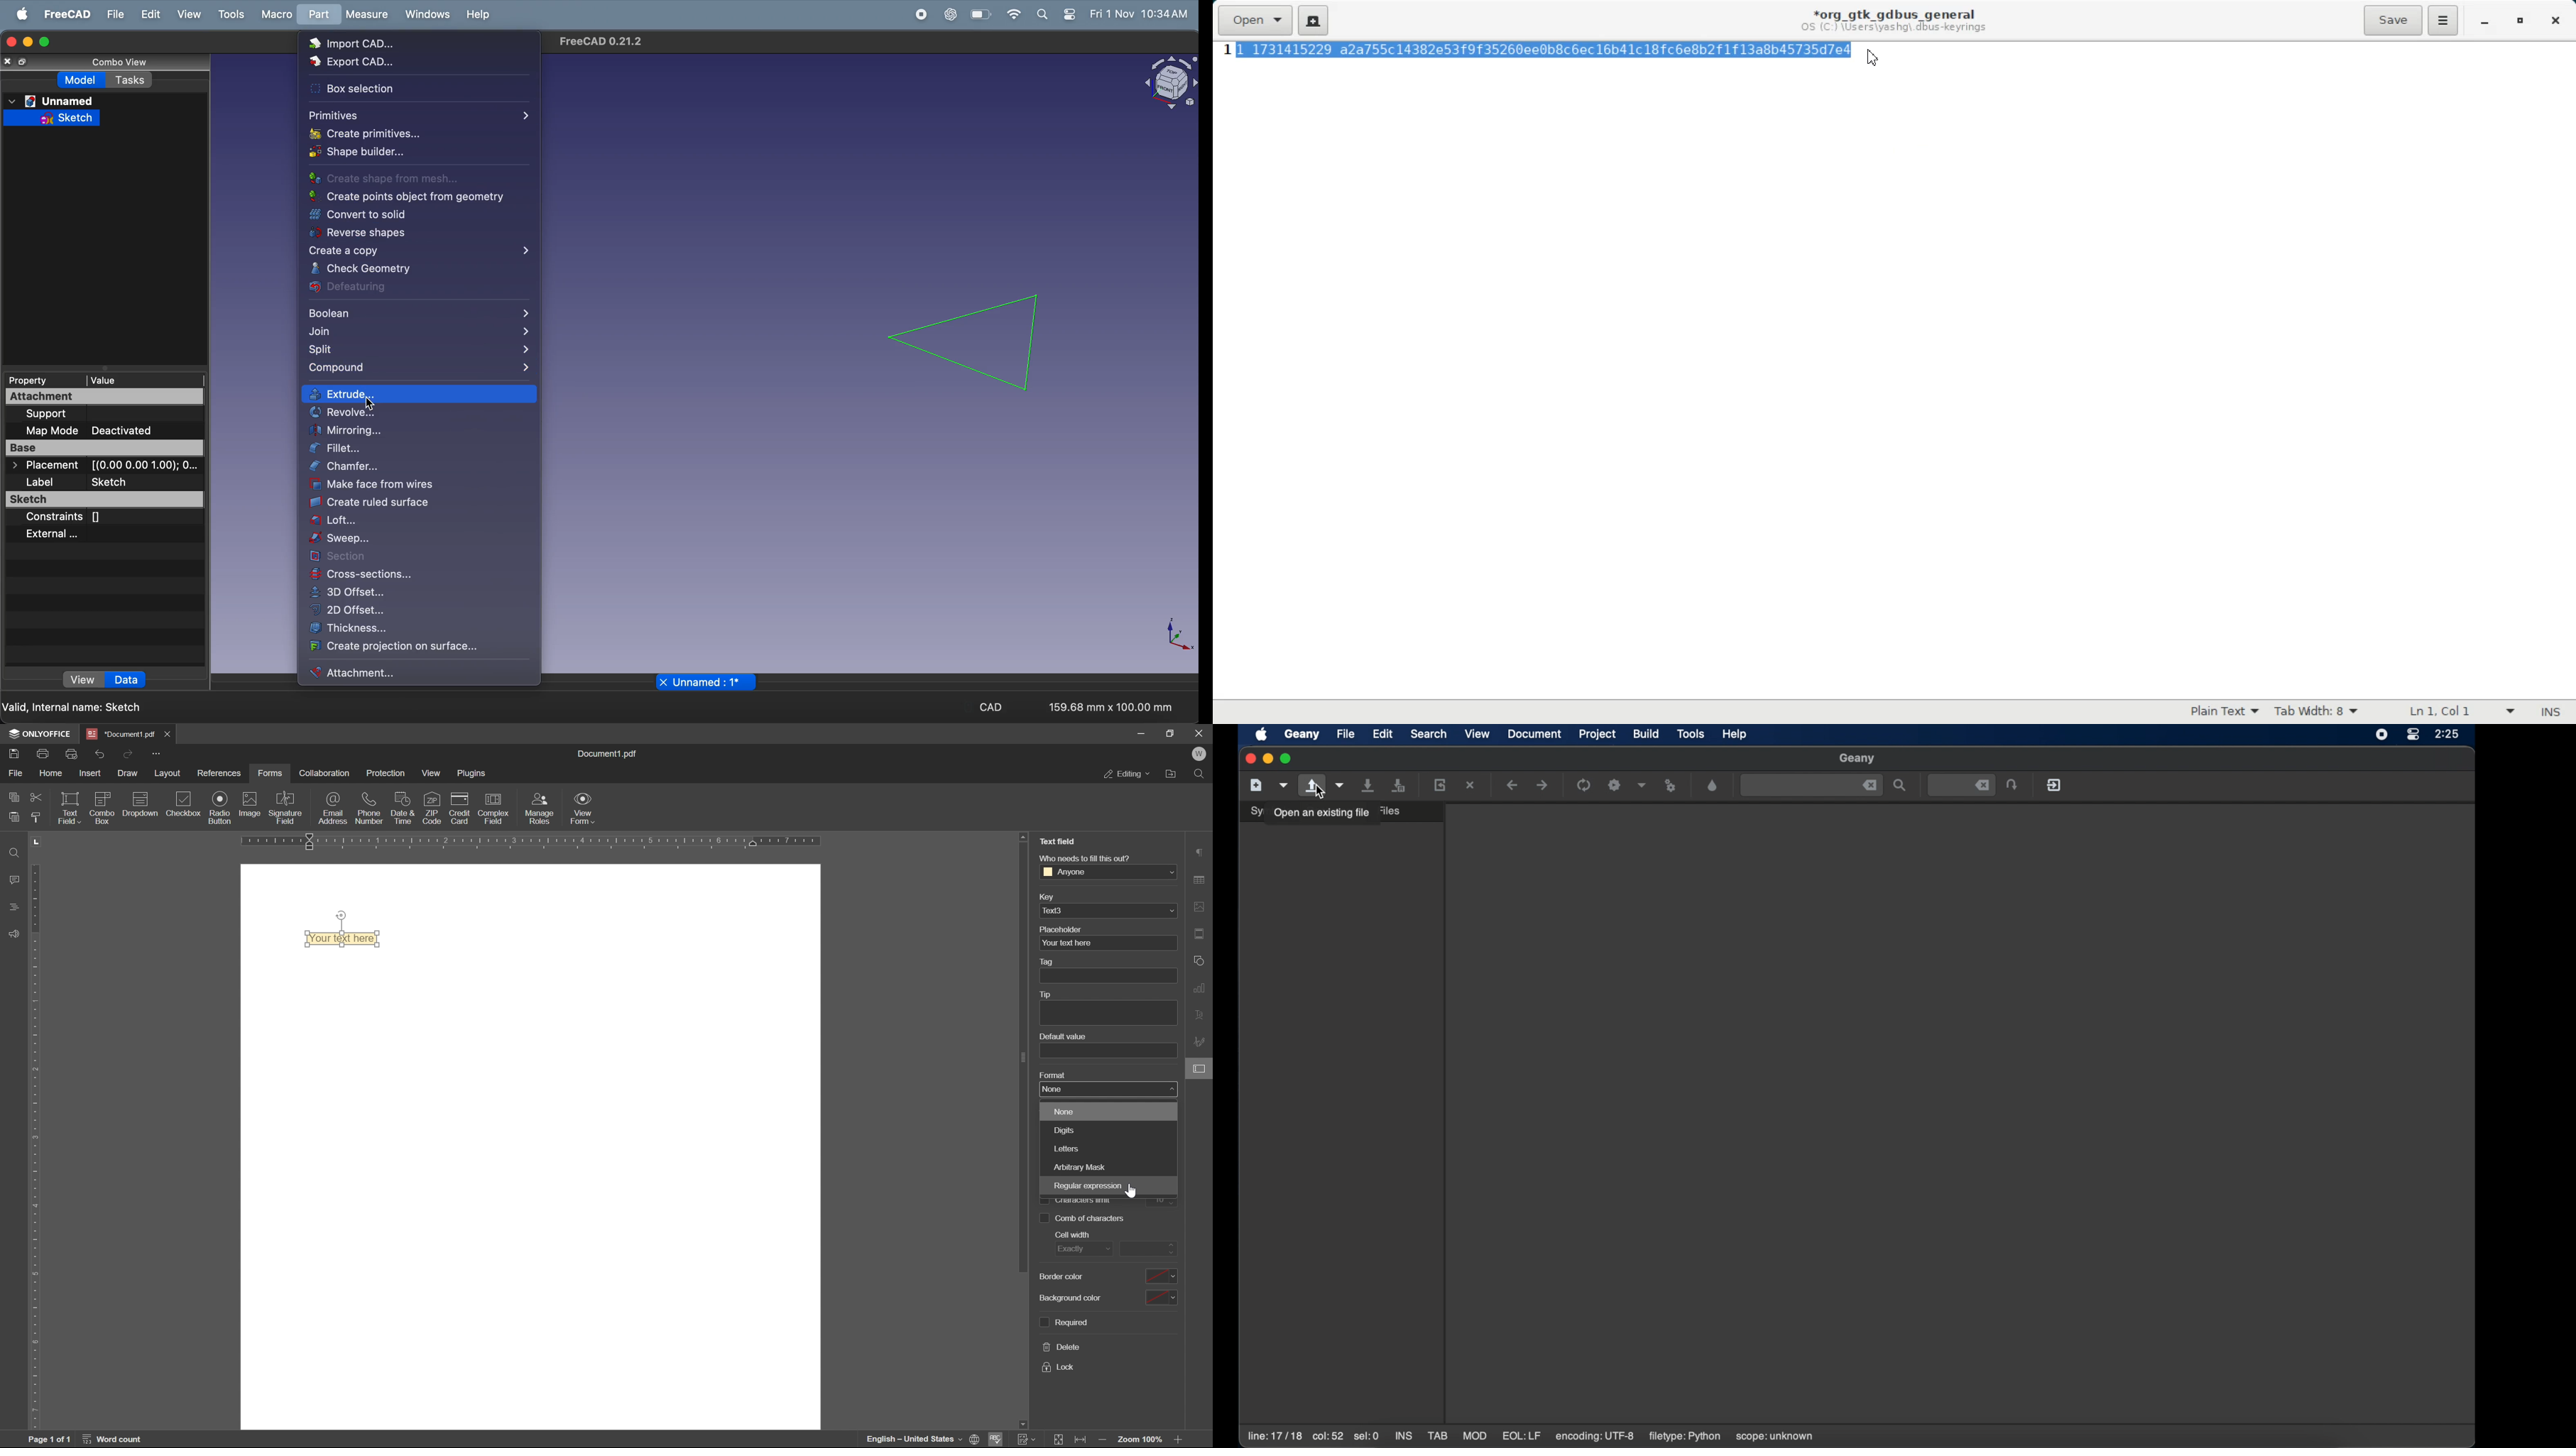 The image size is (2576, 1456). I want to click on headings, so click(11, 908).